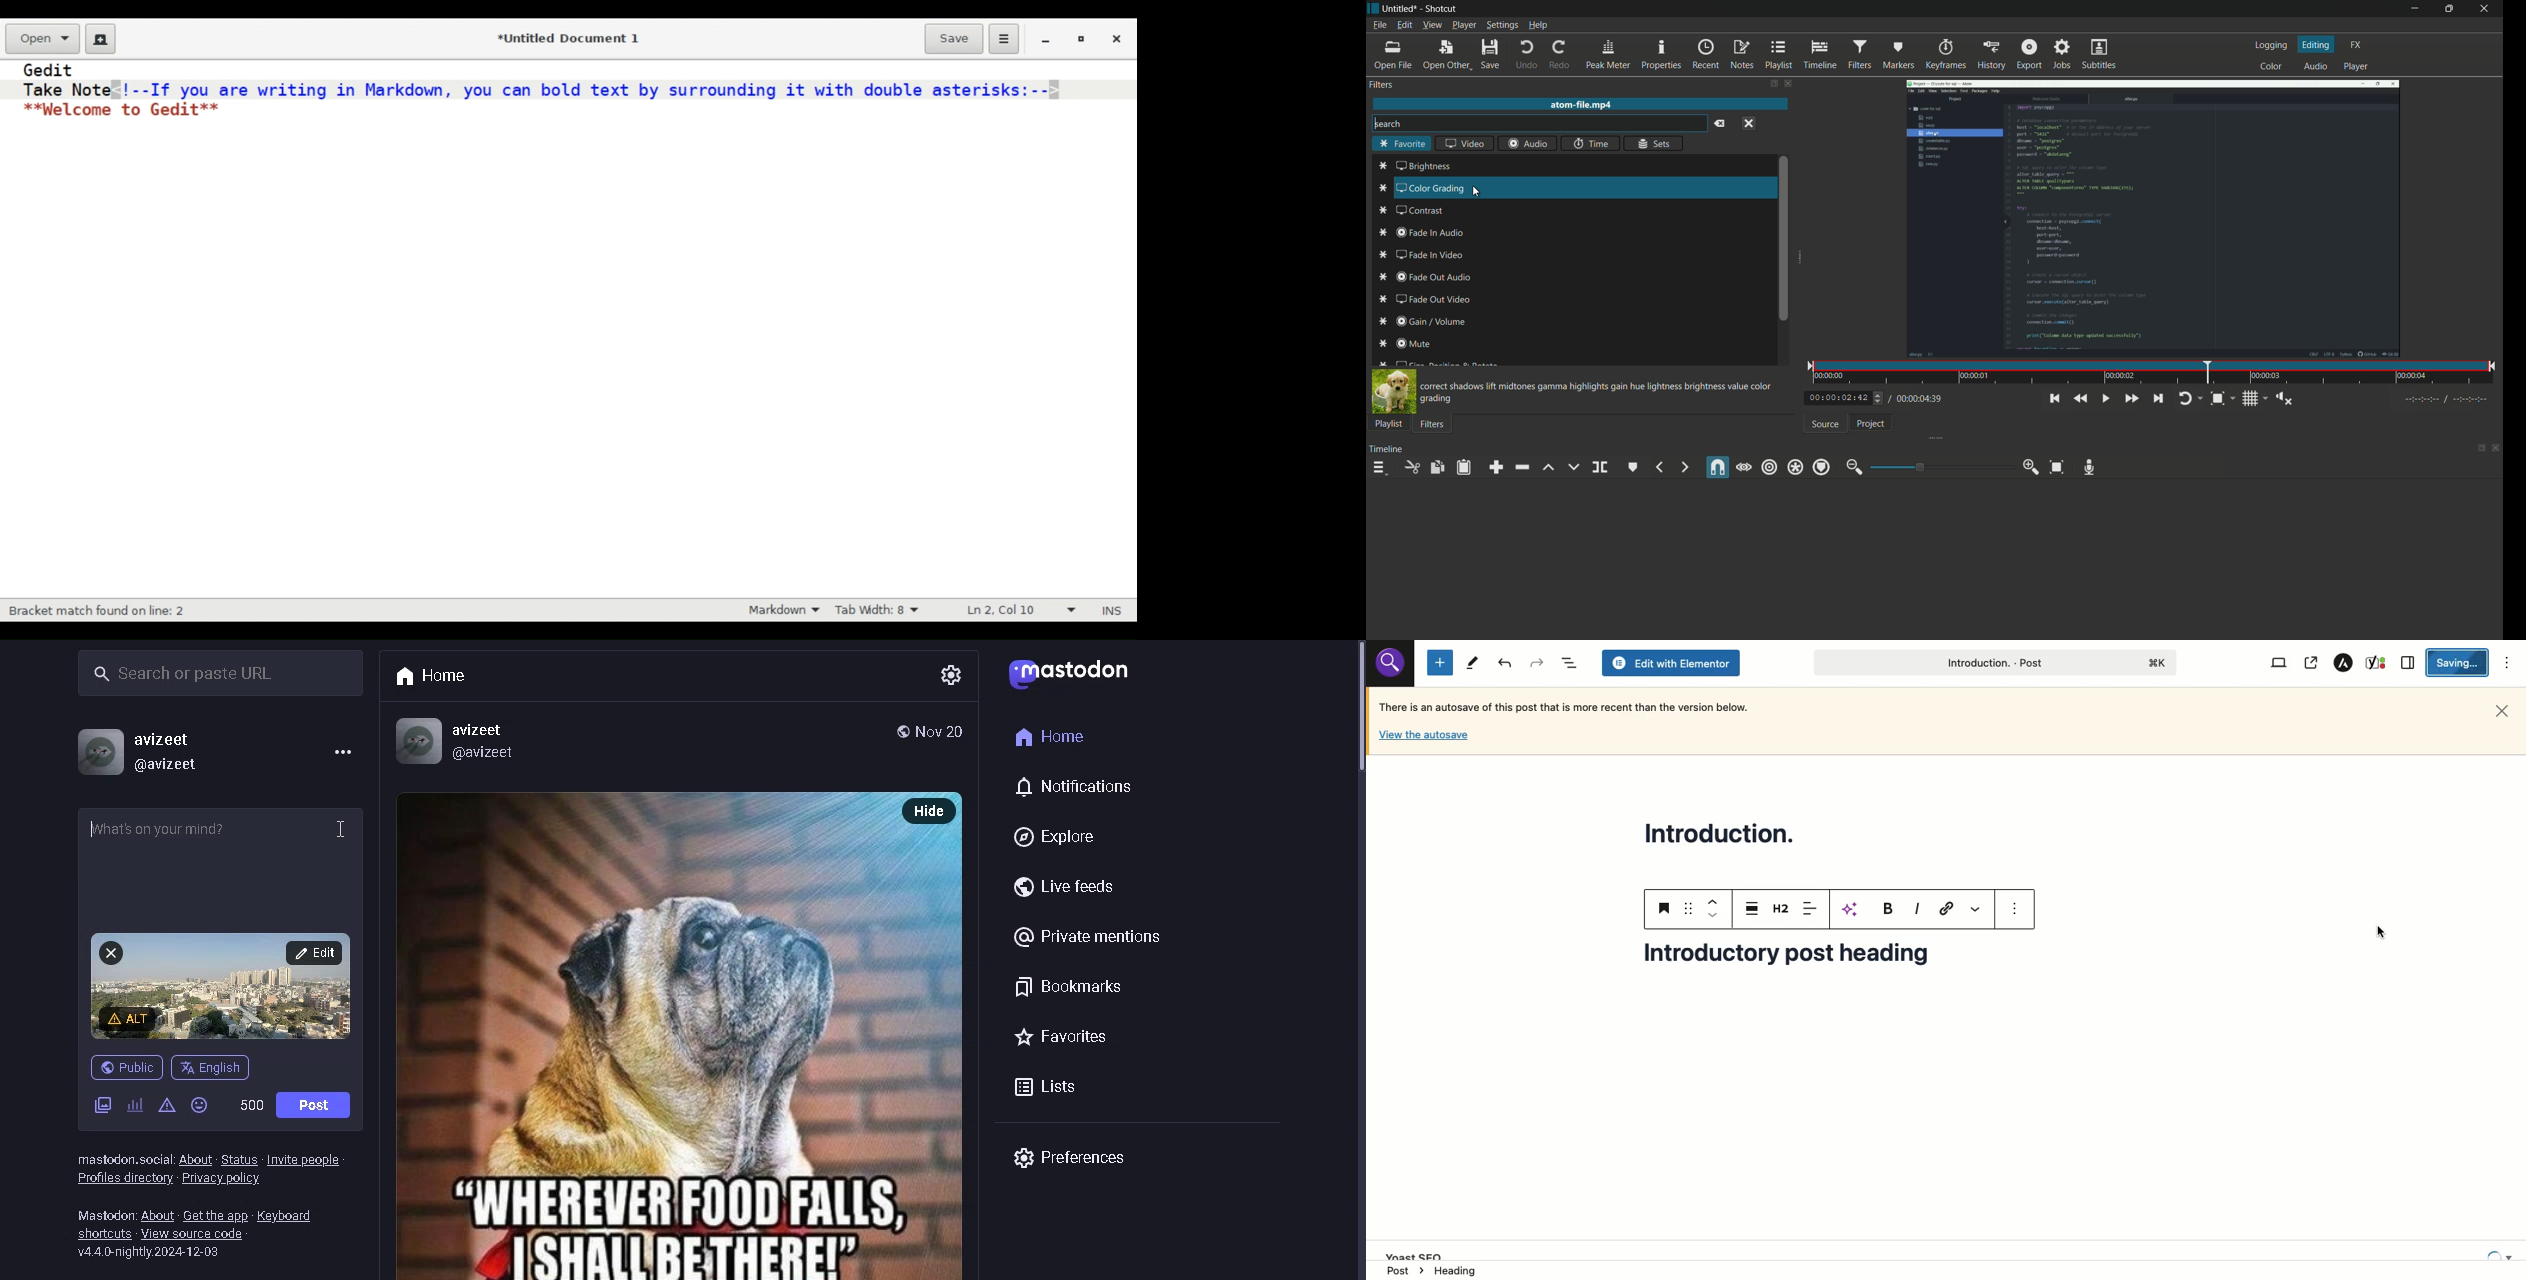 This screenshot has height=1288, width=2548. Describe the element at coordinates (645, 1035) in the screenshot. I see `posted picture` at that location.